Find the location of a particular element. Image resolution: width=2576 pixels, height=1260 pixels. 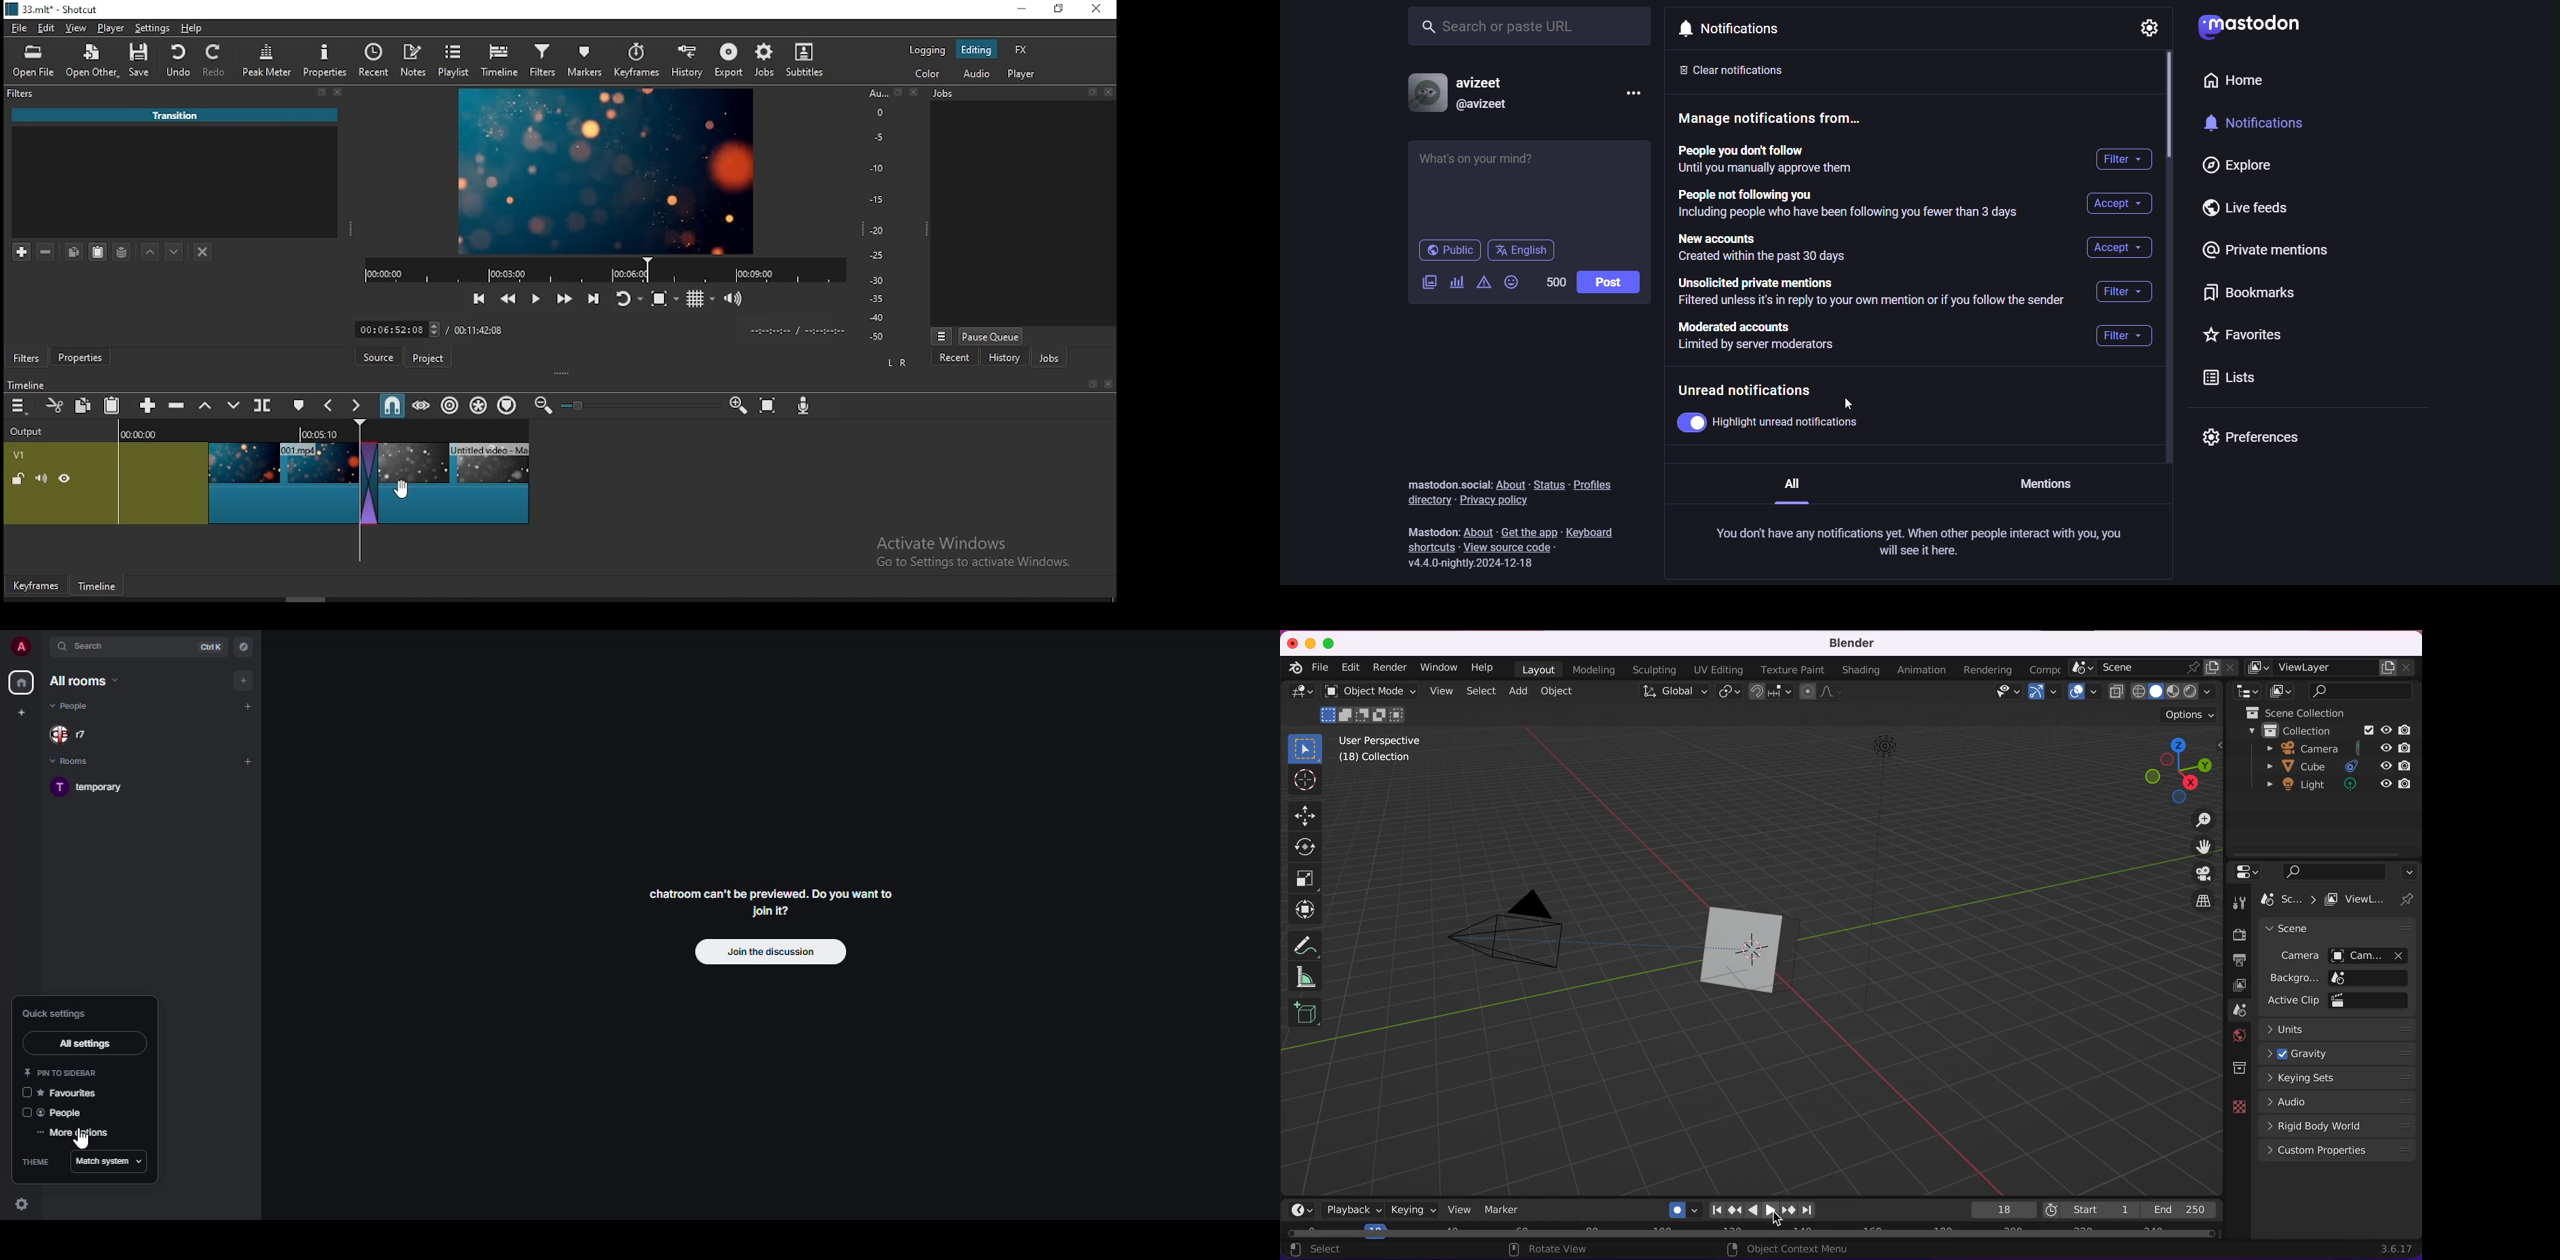

editing is located at coordinates (977, 52).